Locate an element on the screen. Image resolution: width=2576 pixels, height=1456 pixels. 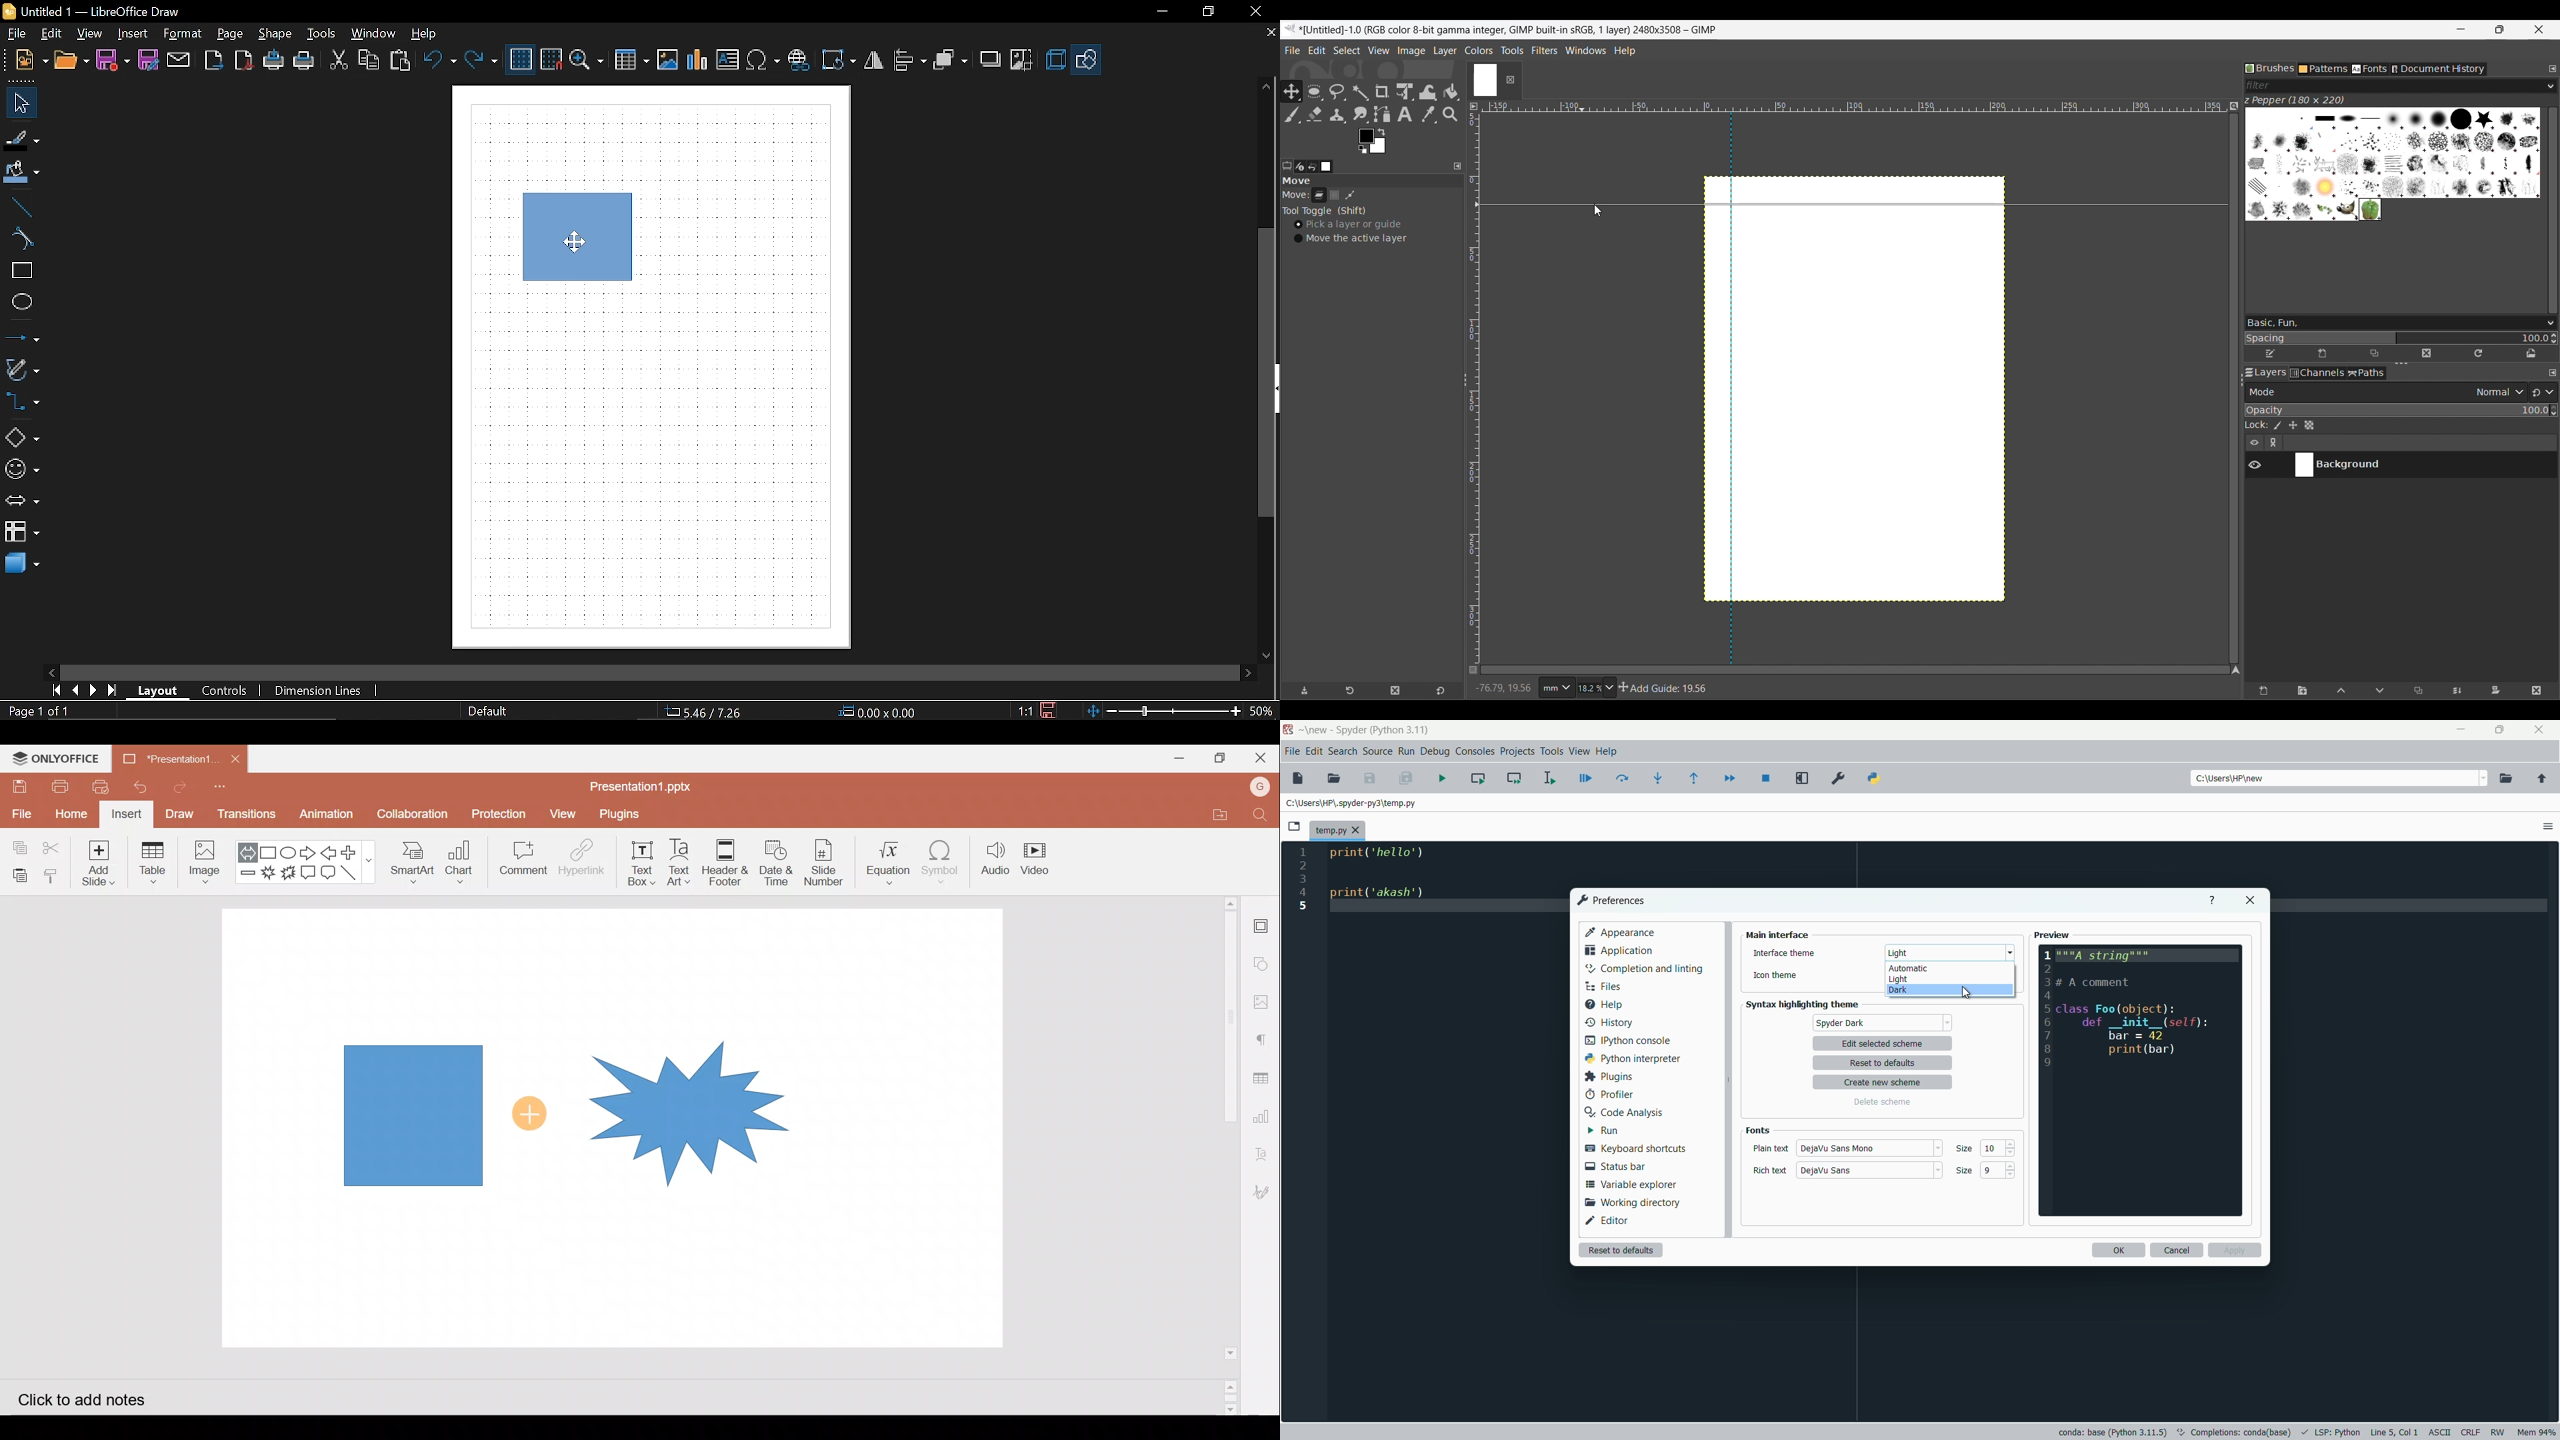
search menu is located at coordinates (1343, 751).